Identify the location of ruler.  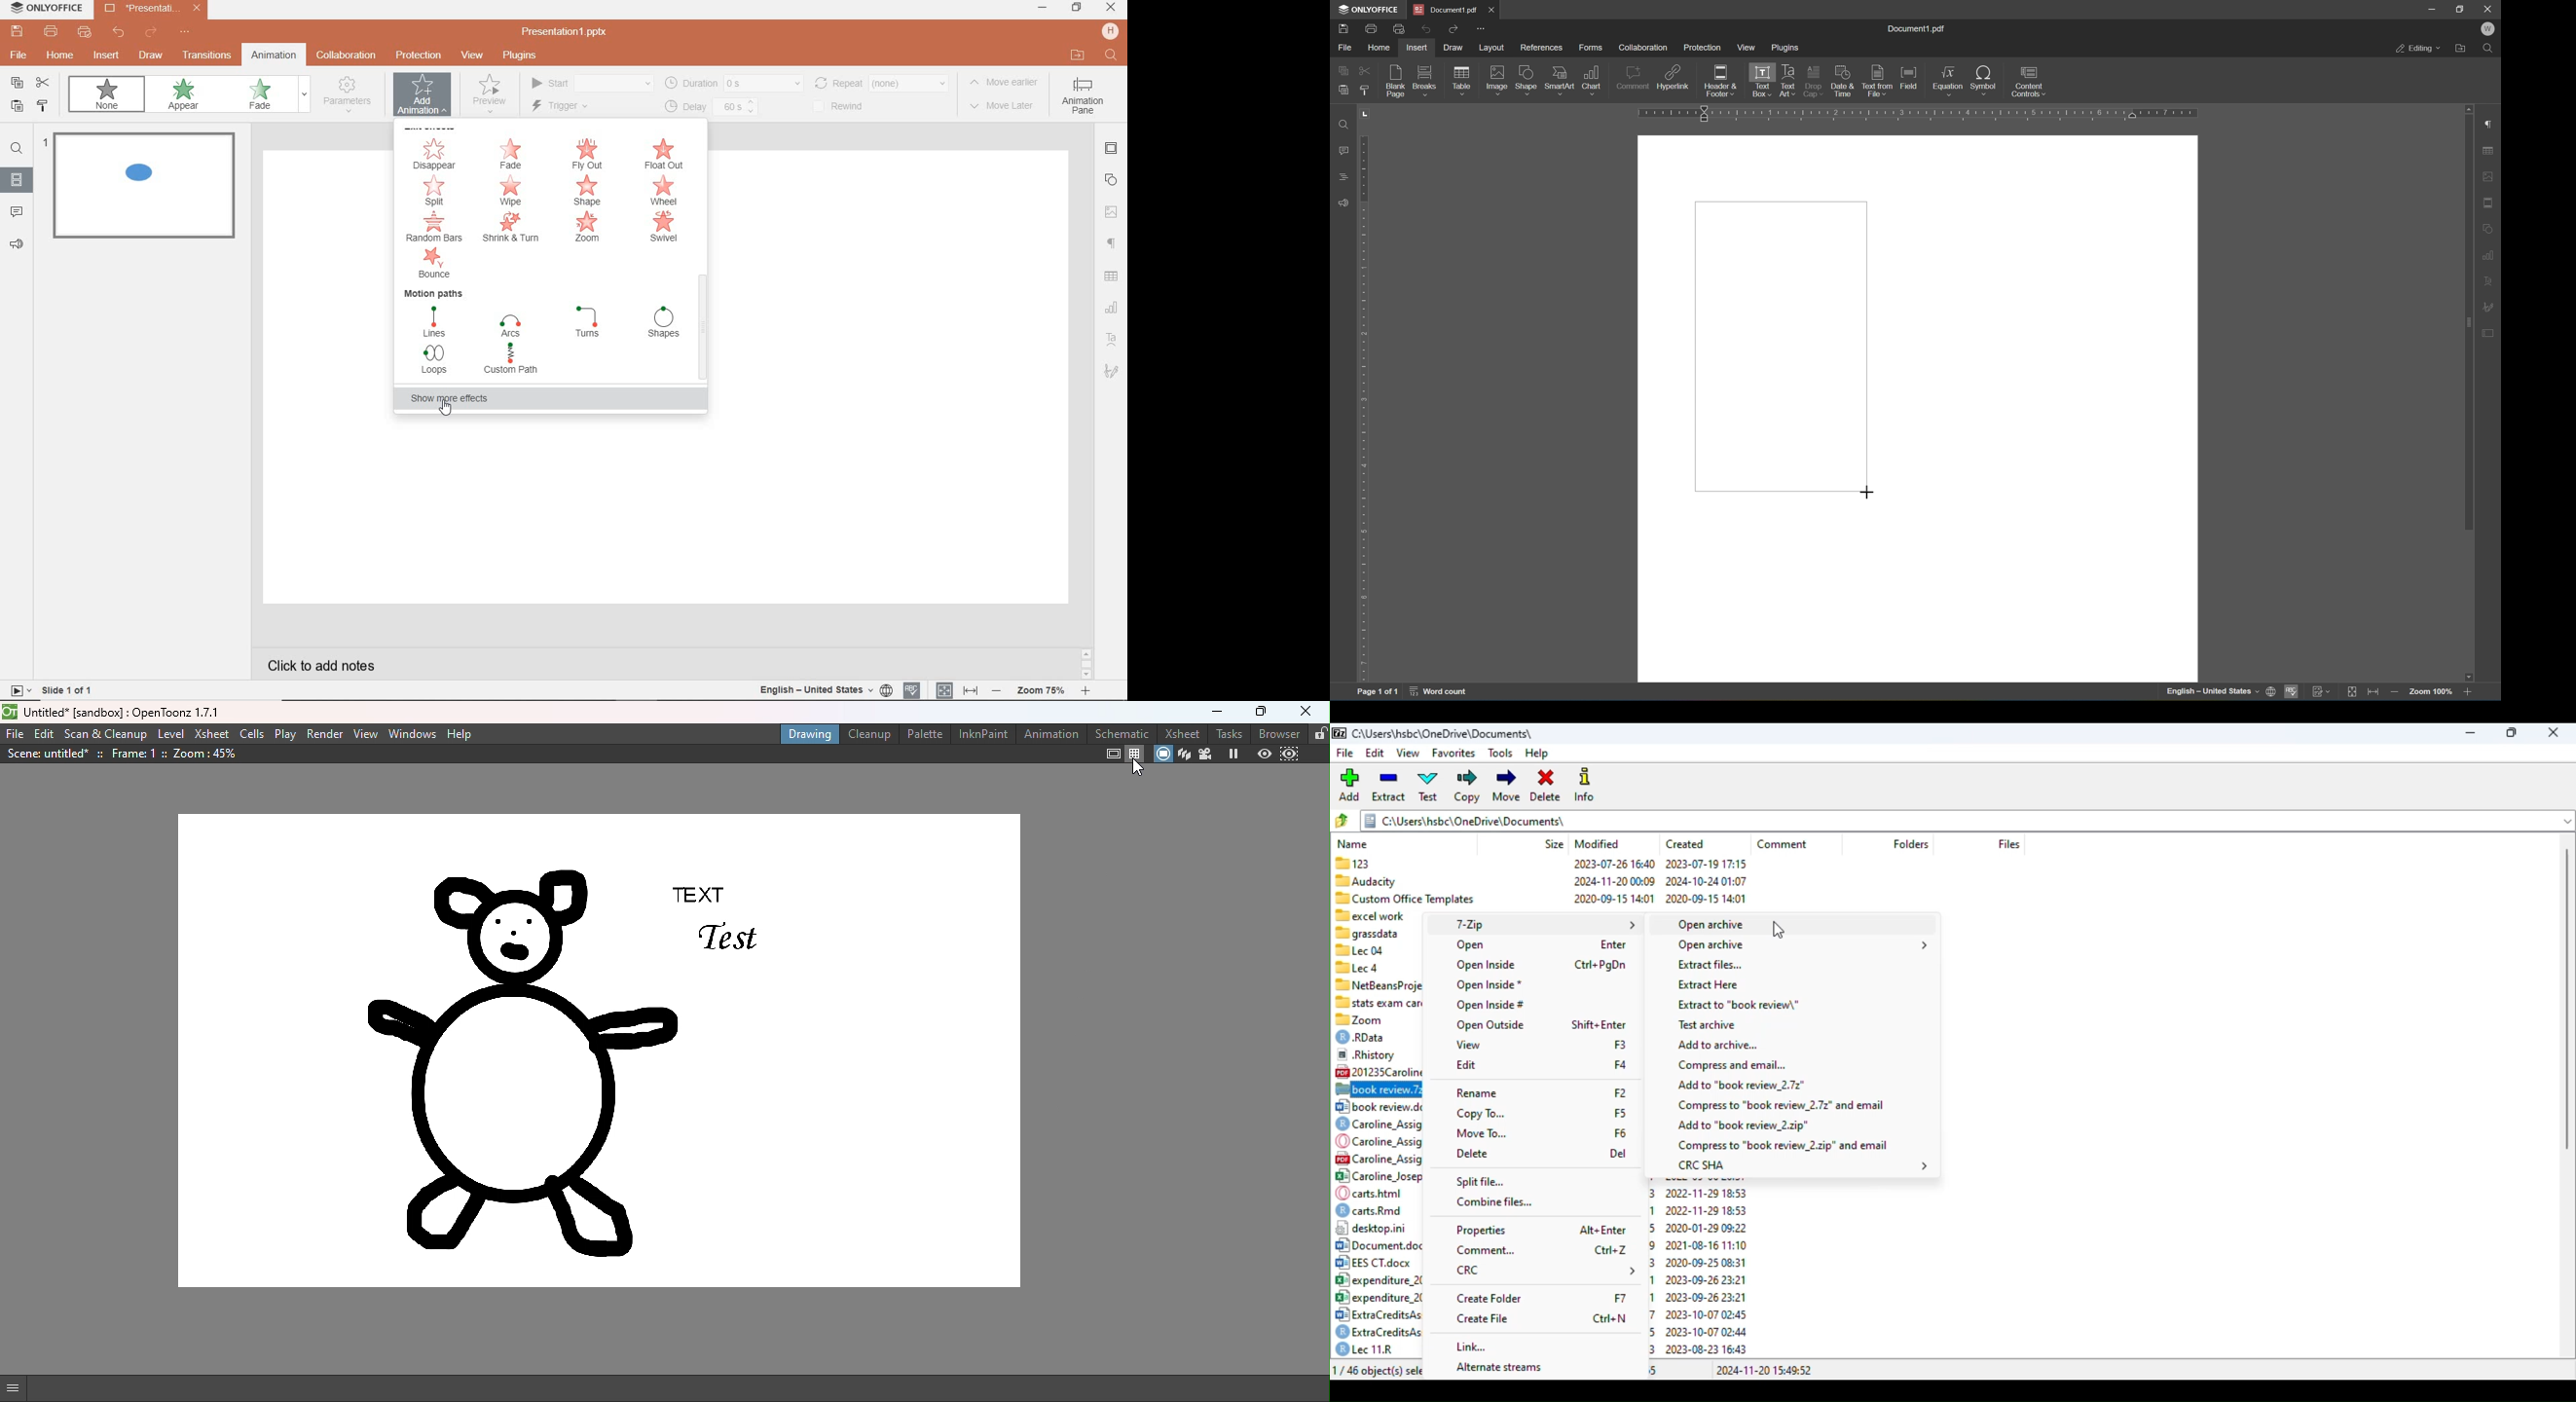
(1365, 392).